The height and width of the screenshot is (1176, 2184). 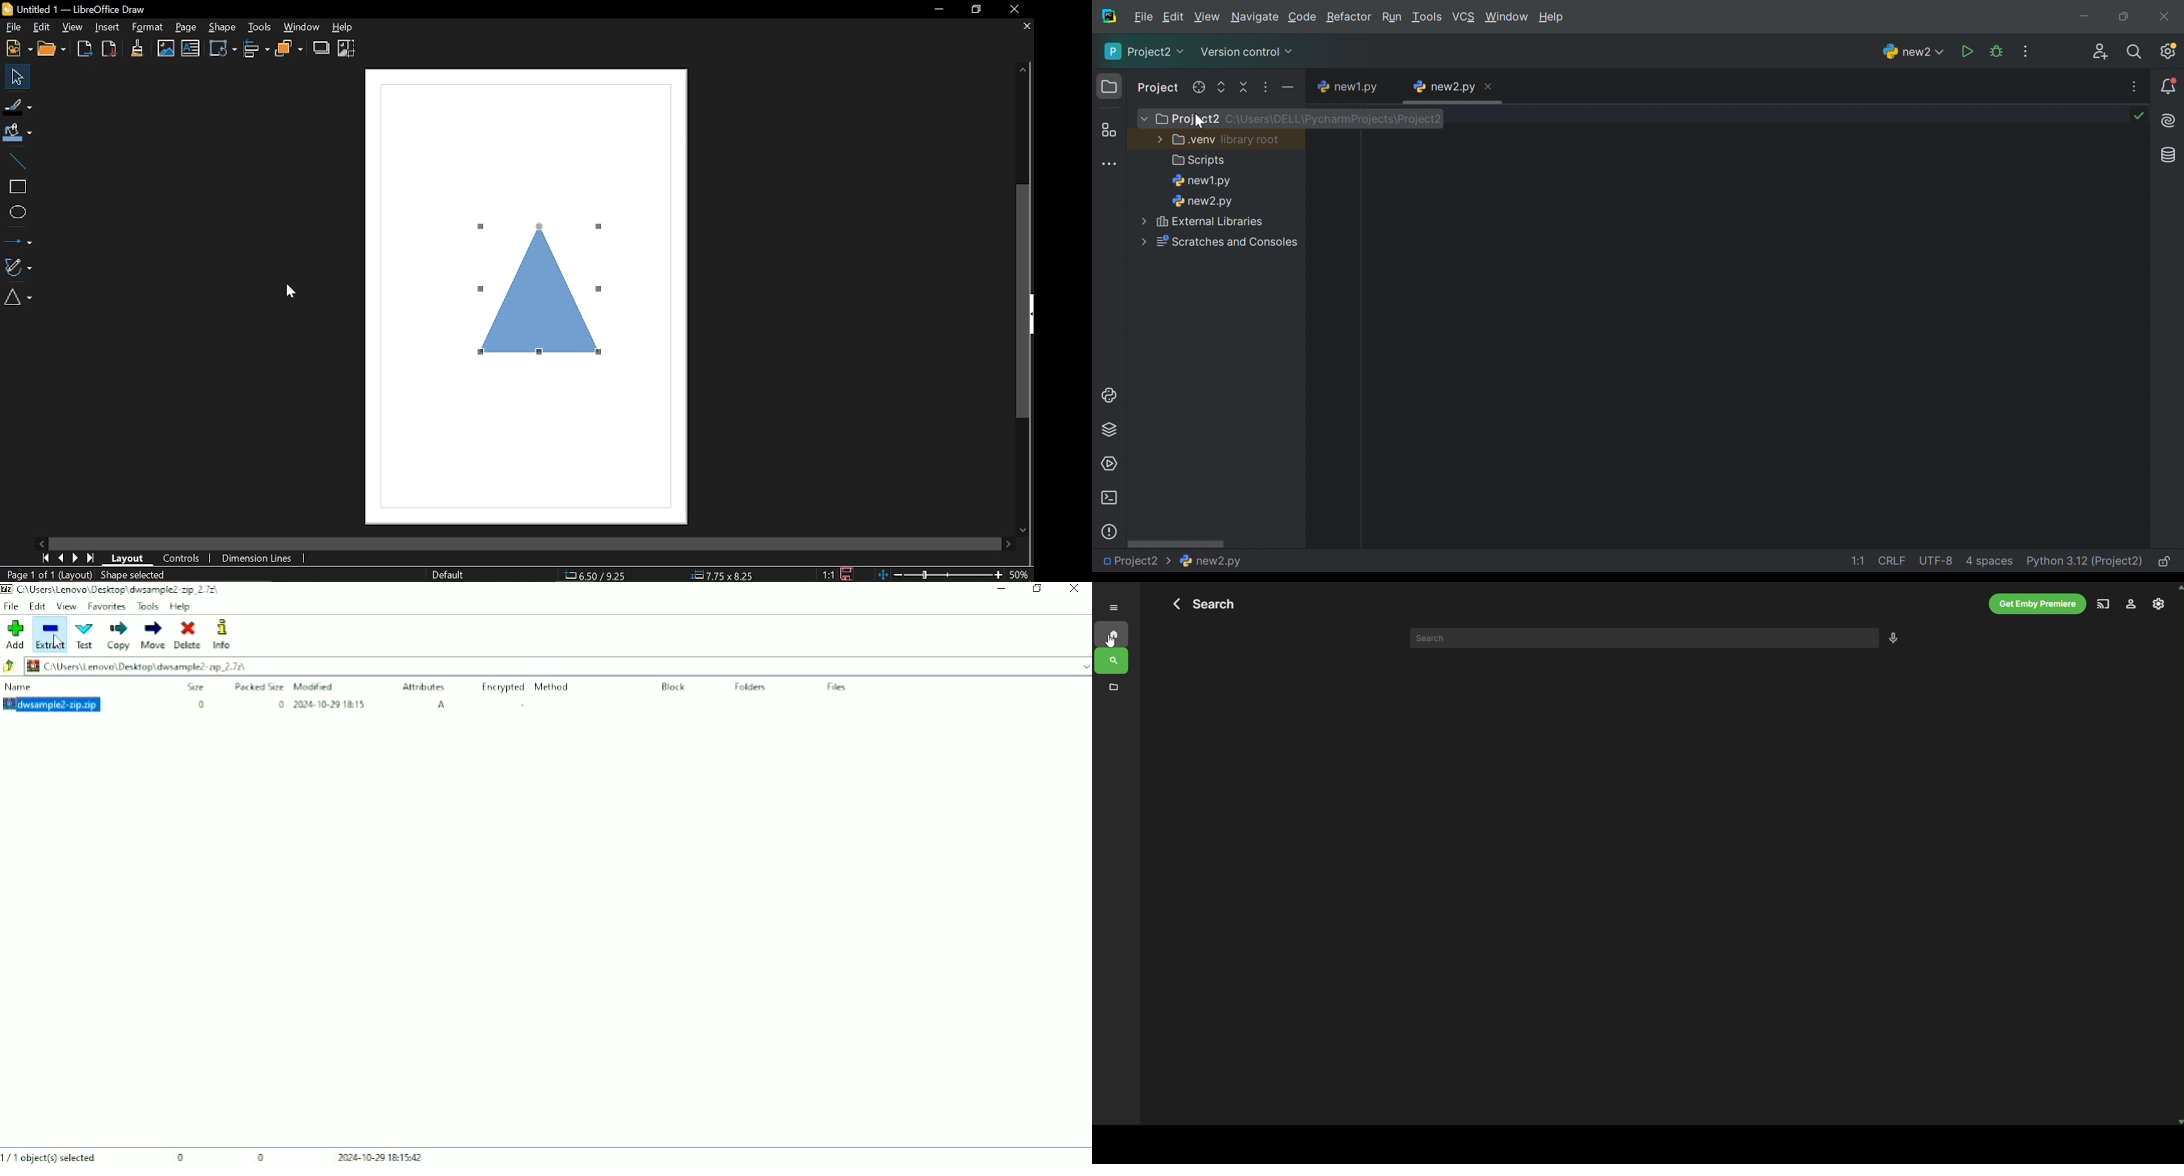 What do you see at coordinates (191, 48) in the screenshot?
I see `Insert image` at bounding box center [191, 48].